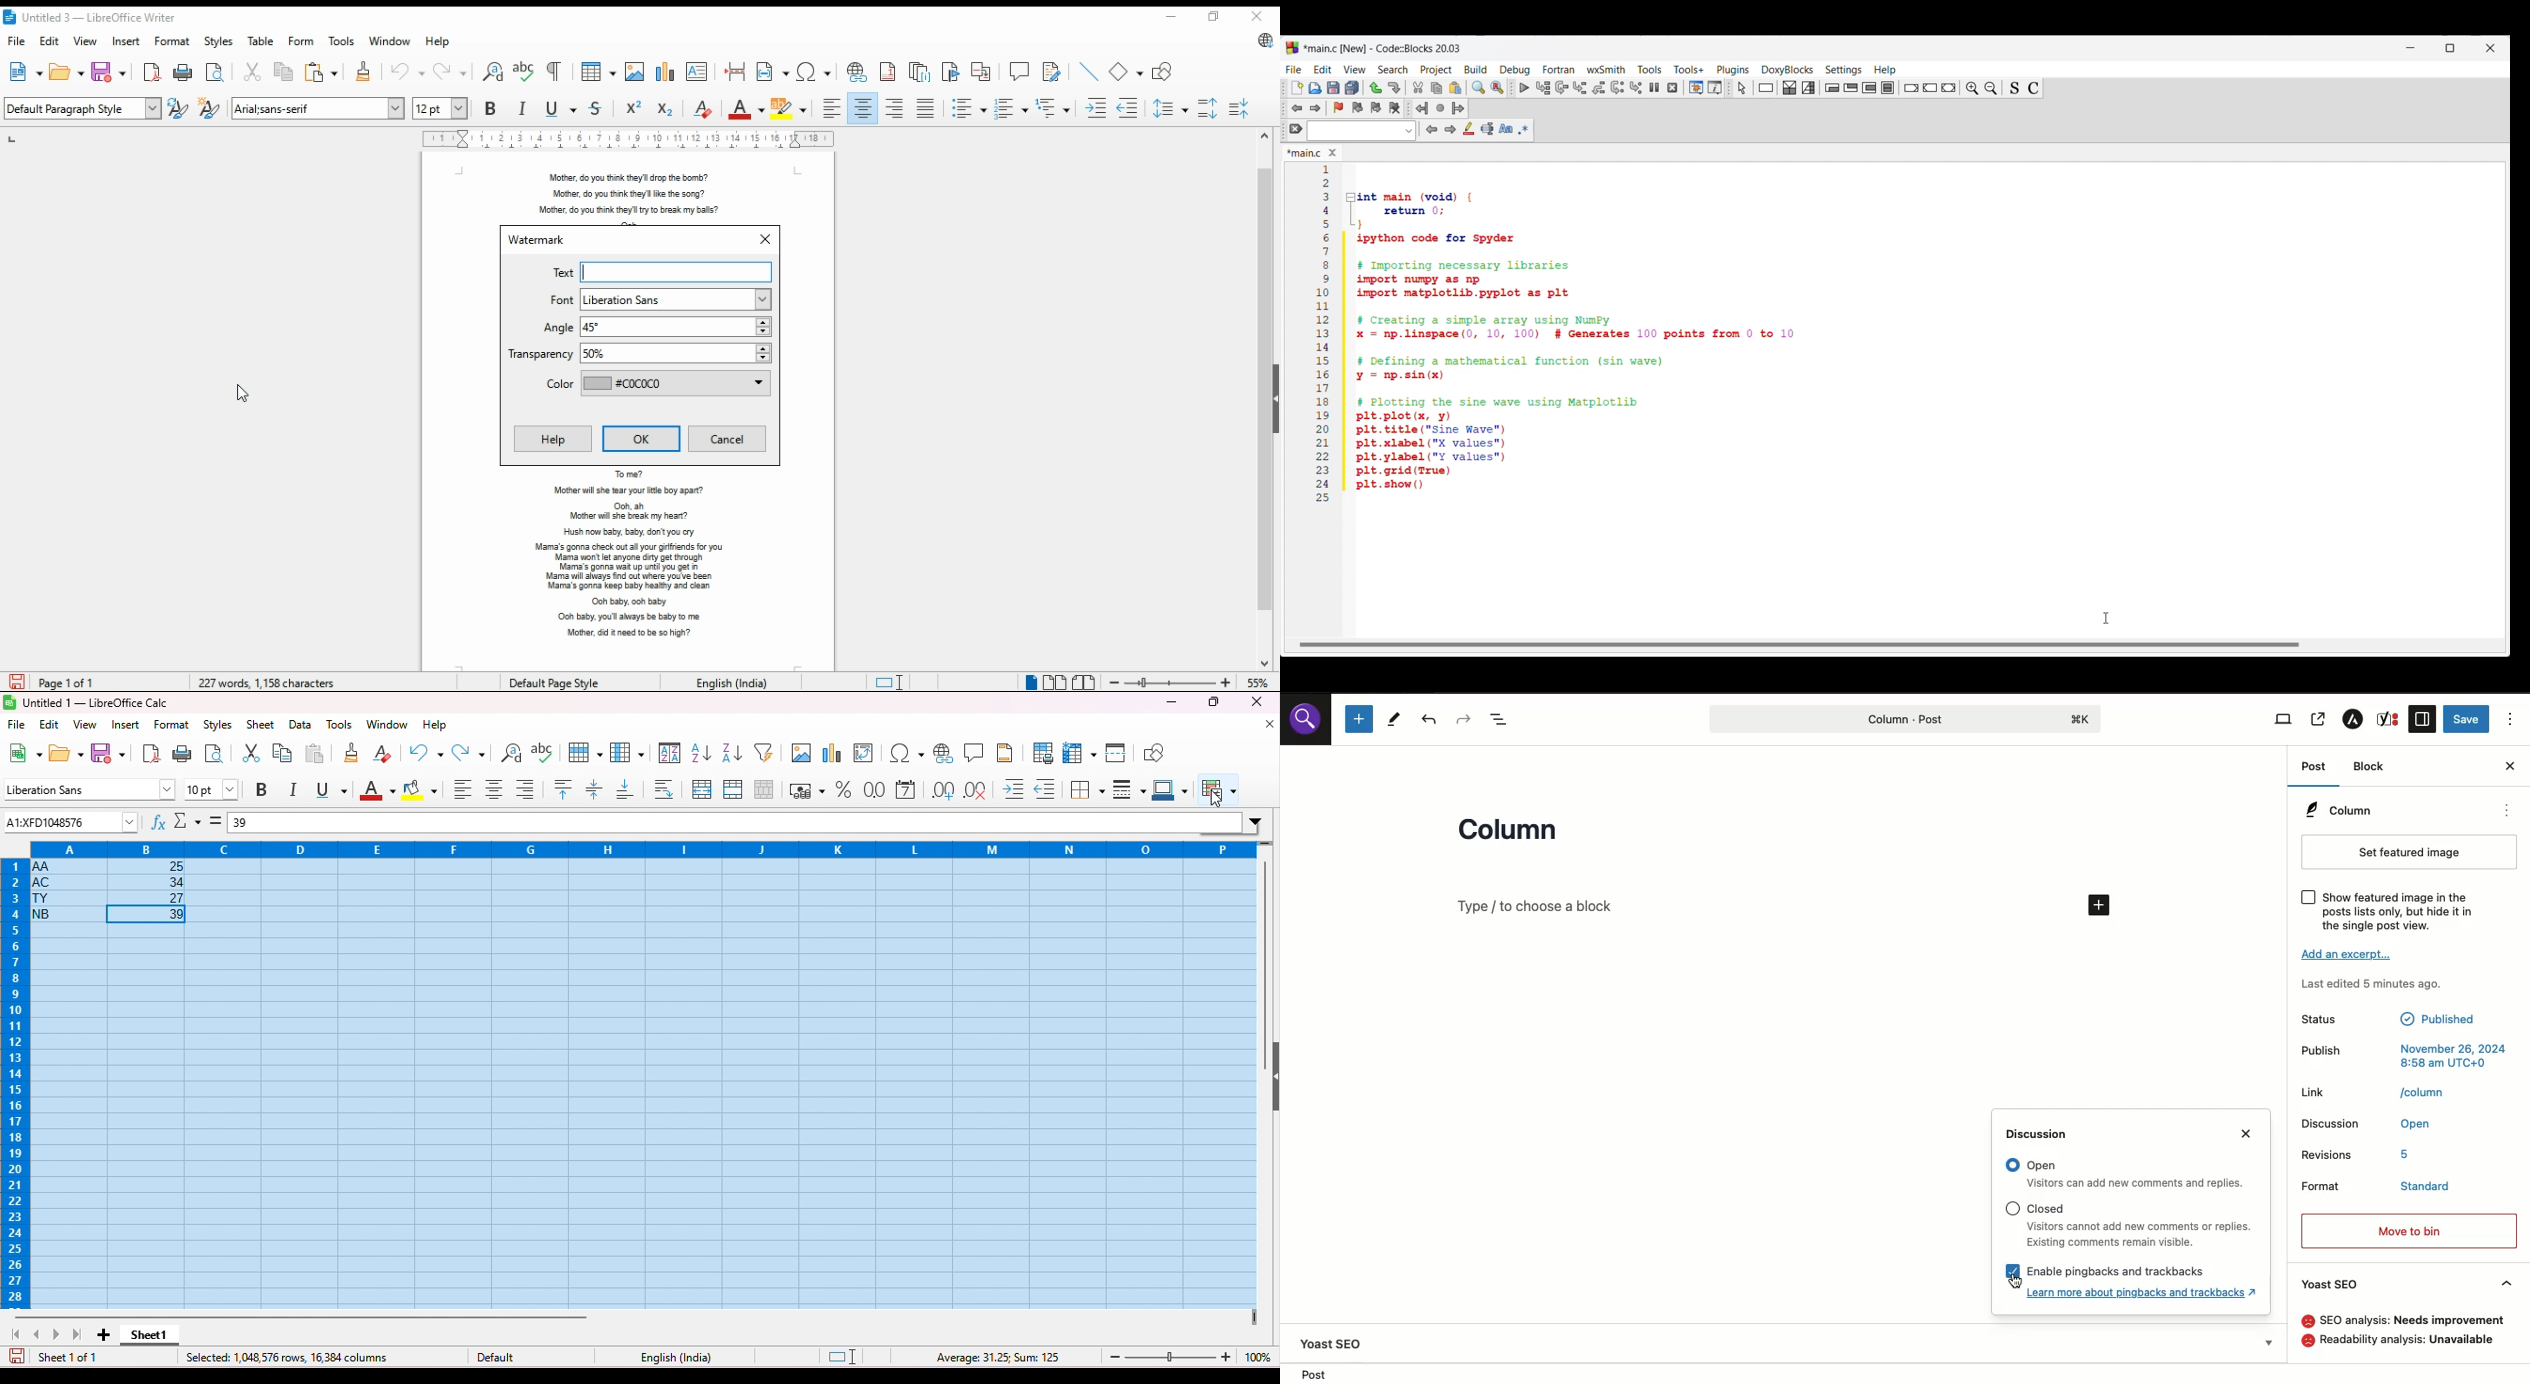 This screenshot has width=2548, height=1400. Describe the element at coordinates (633, 108) in the screenshot. I see `superscript` at that location.